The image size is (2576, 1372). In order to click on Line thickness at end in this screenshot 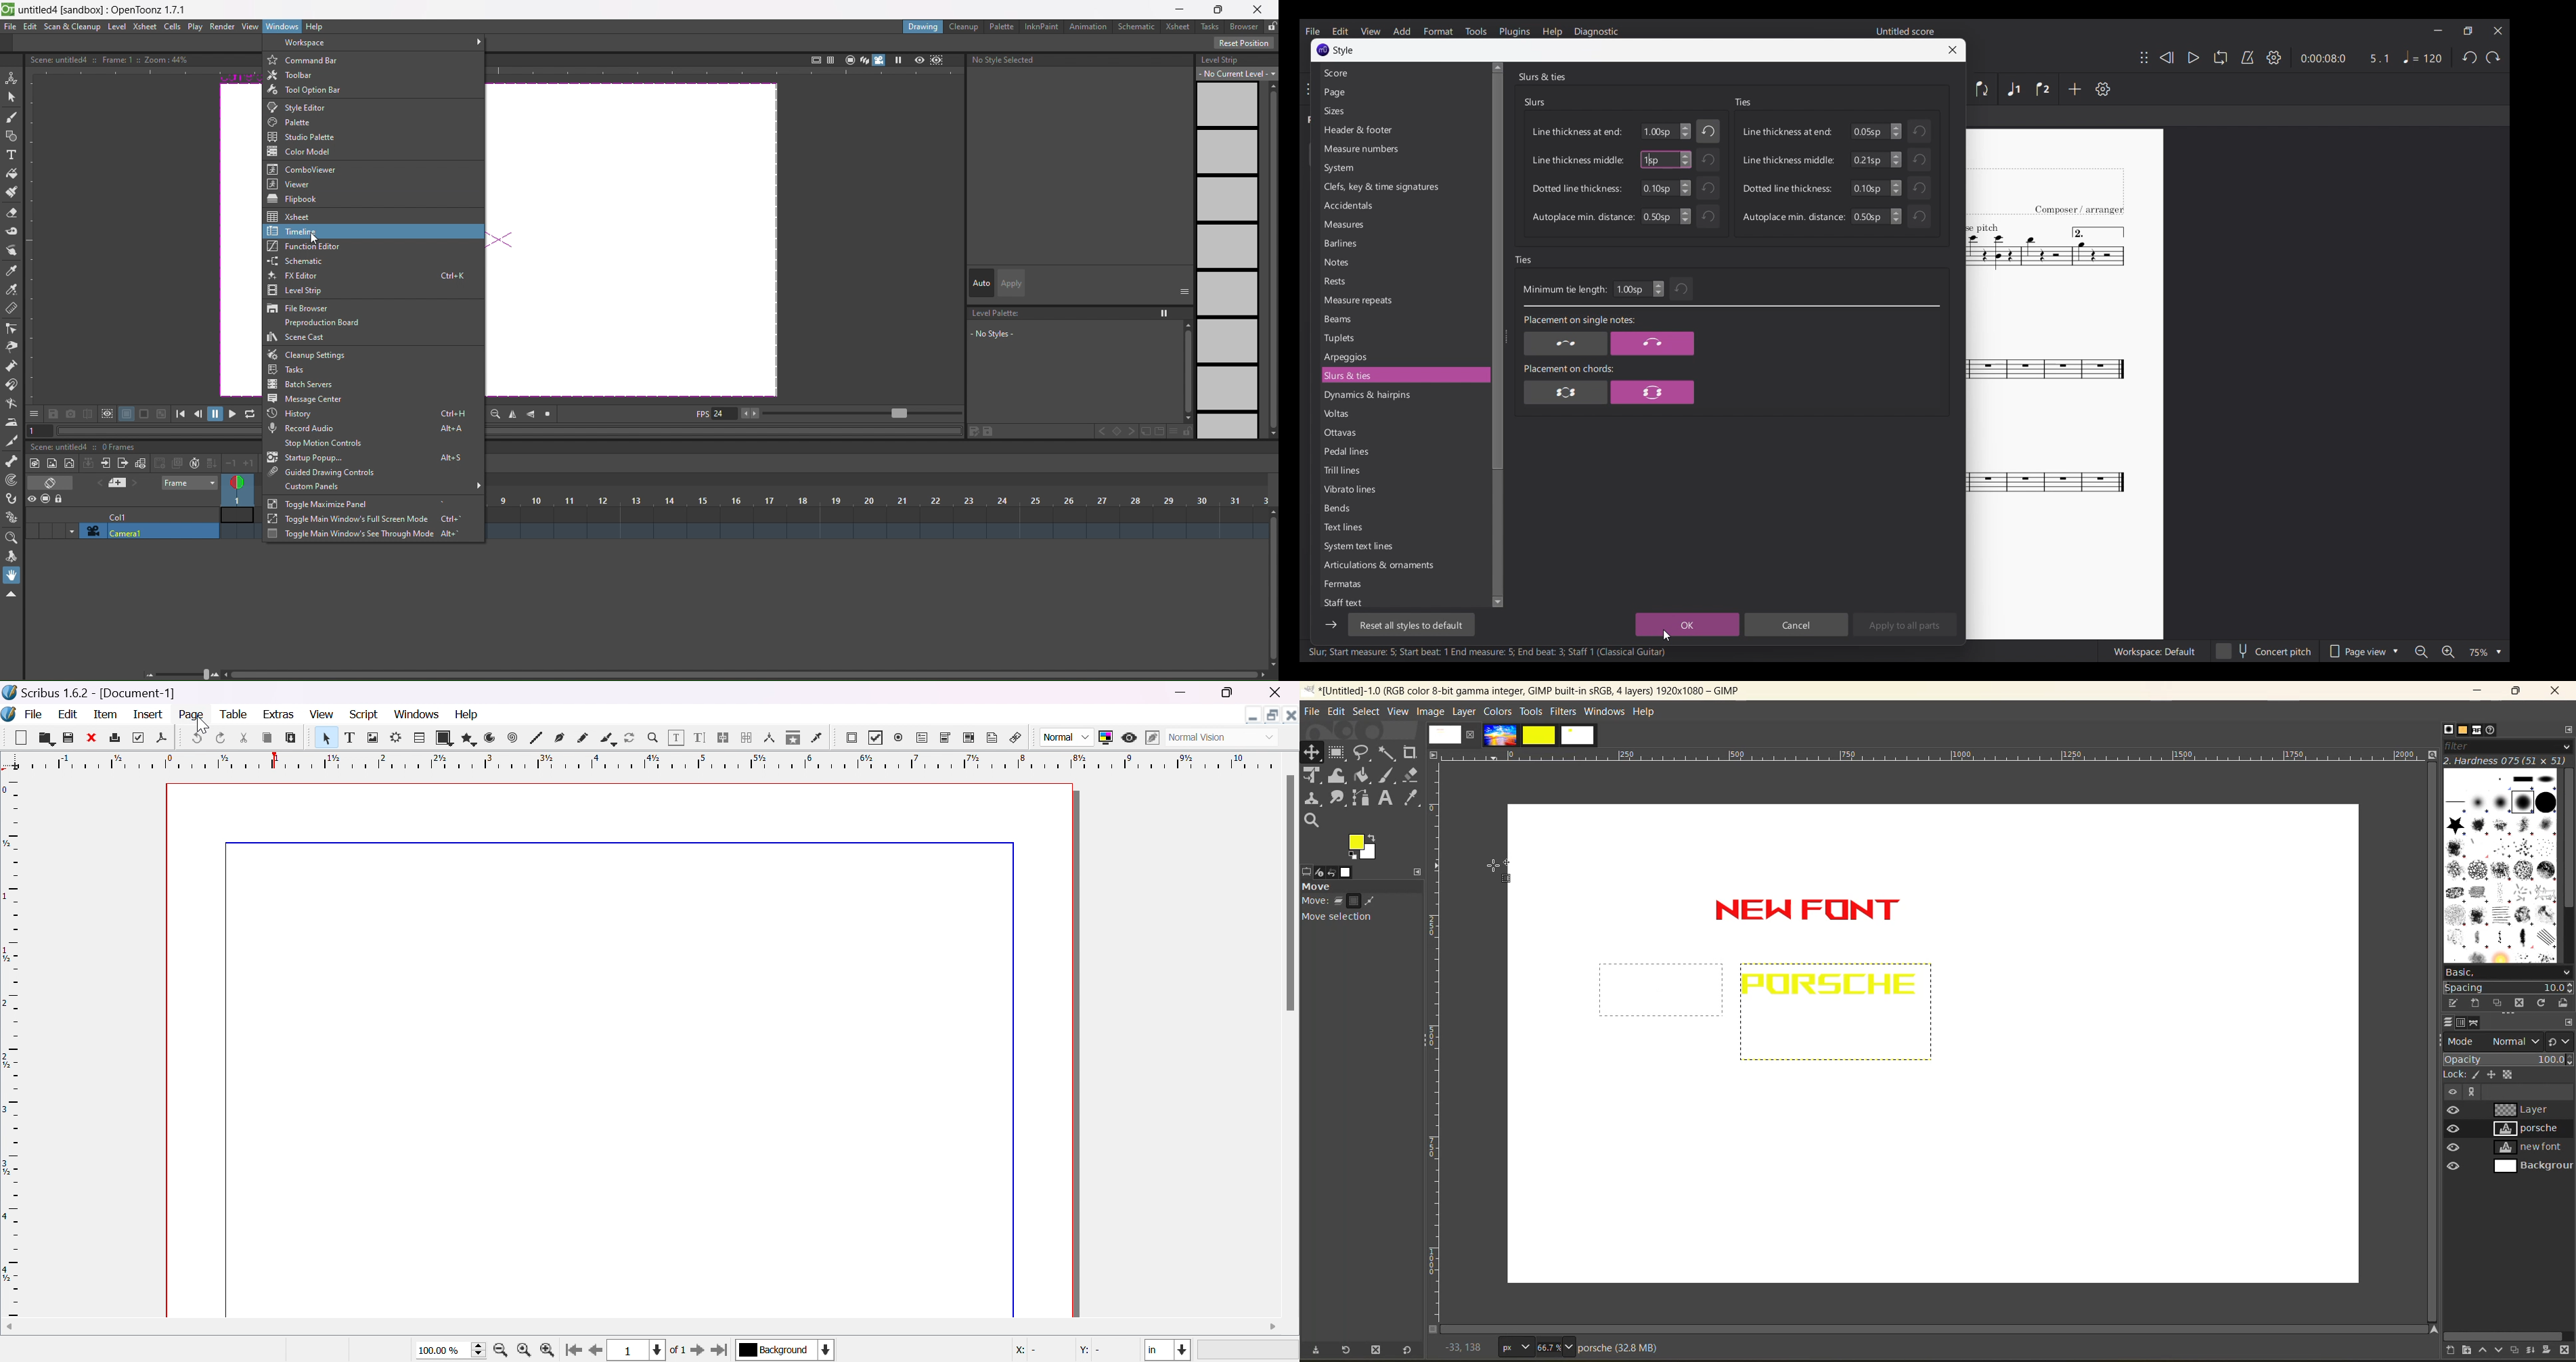, I will do `click(1578, 132)`.